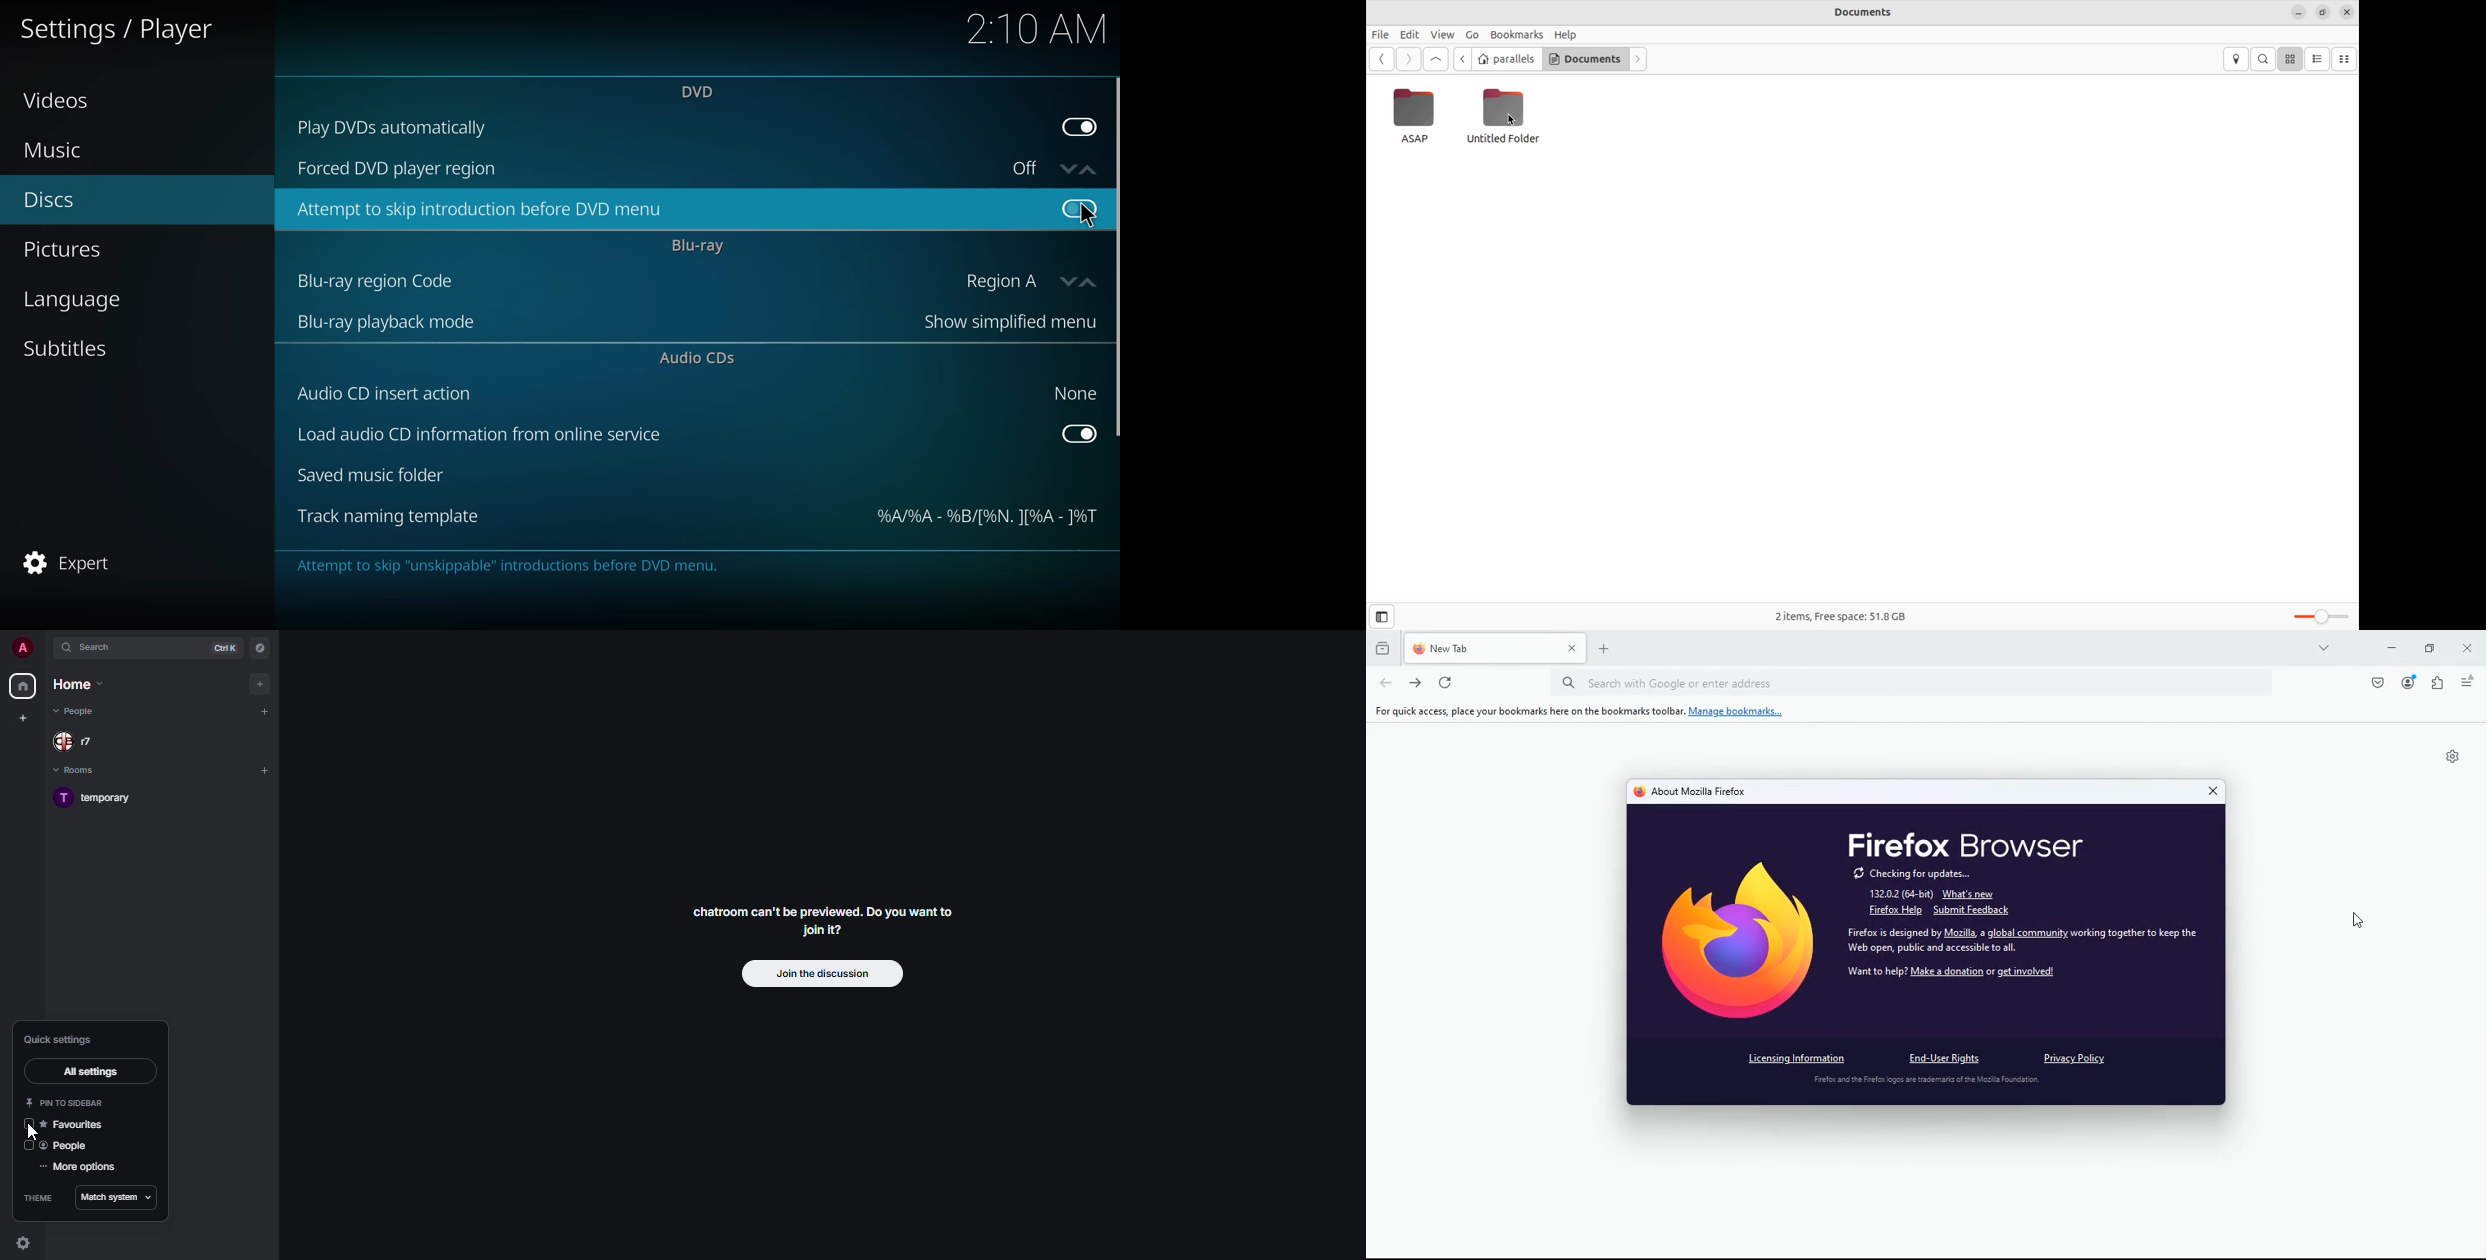 The image size is (2492, 1260). What do you see at coordinates (986, 516) in the screenshot?
I see `template` at bounding box center [986, 516].